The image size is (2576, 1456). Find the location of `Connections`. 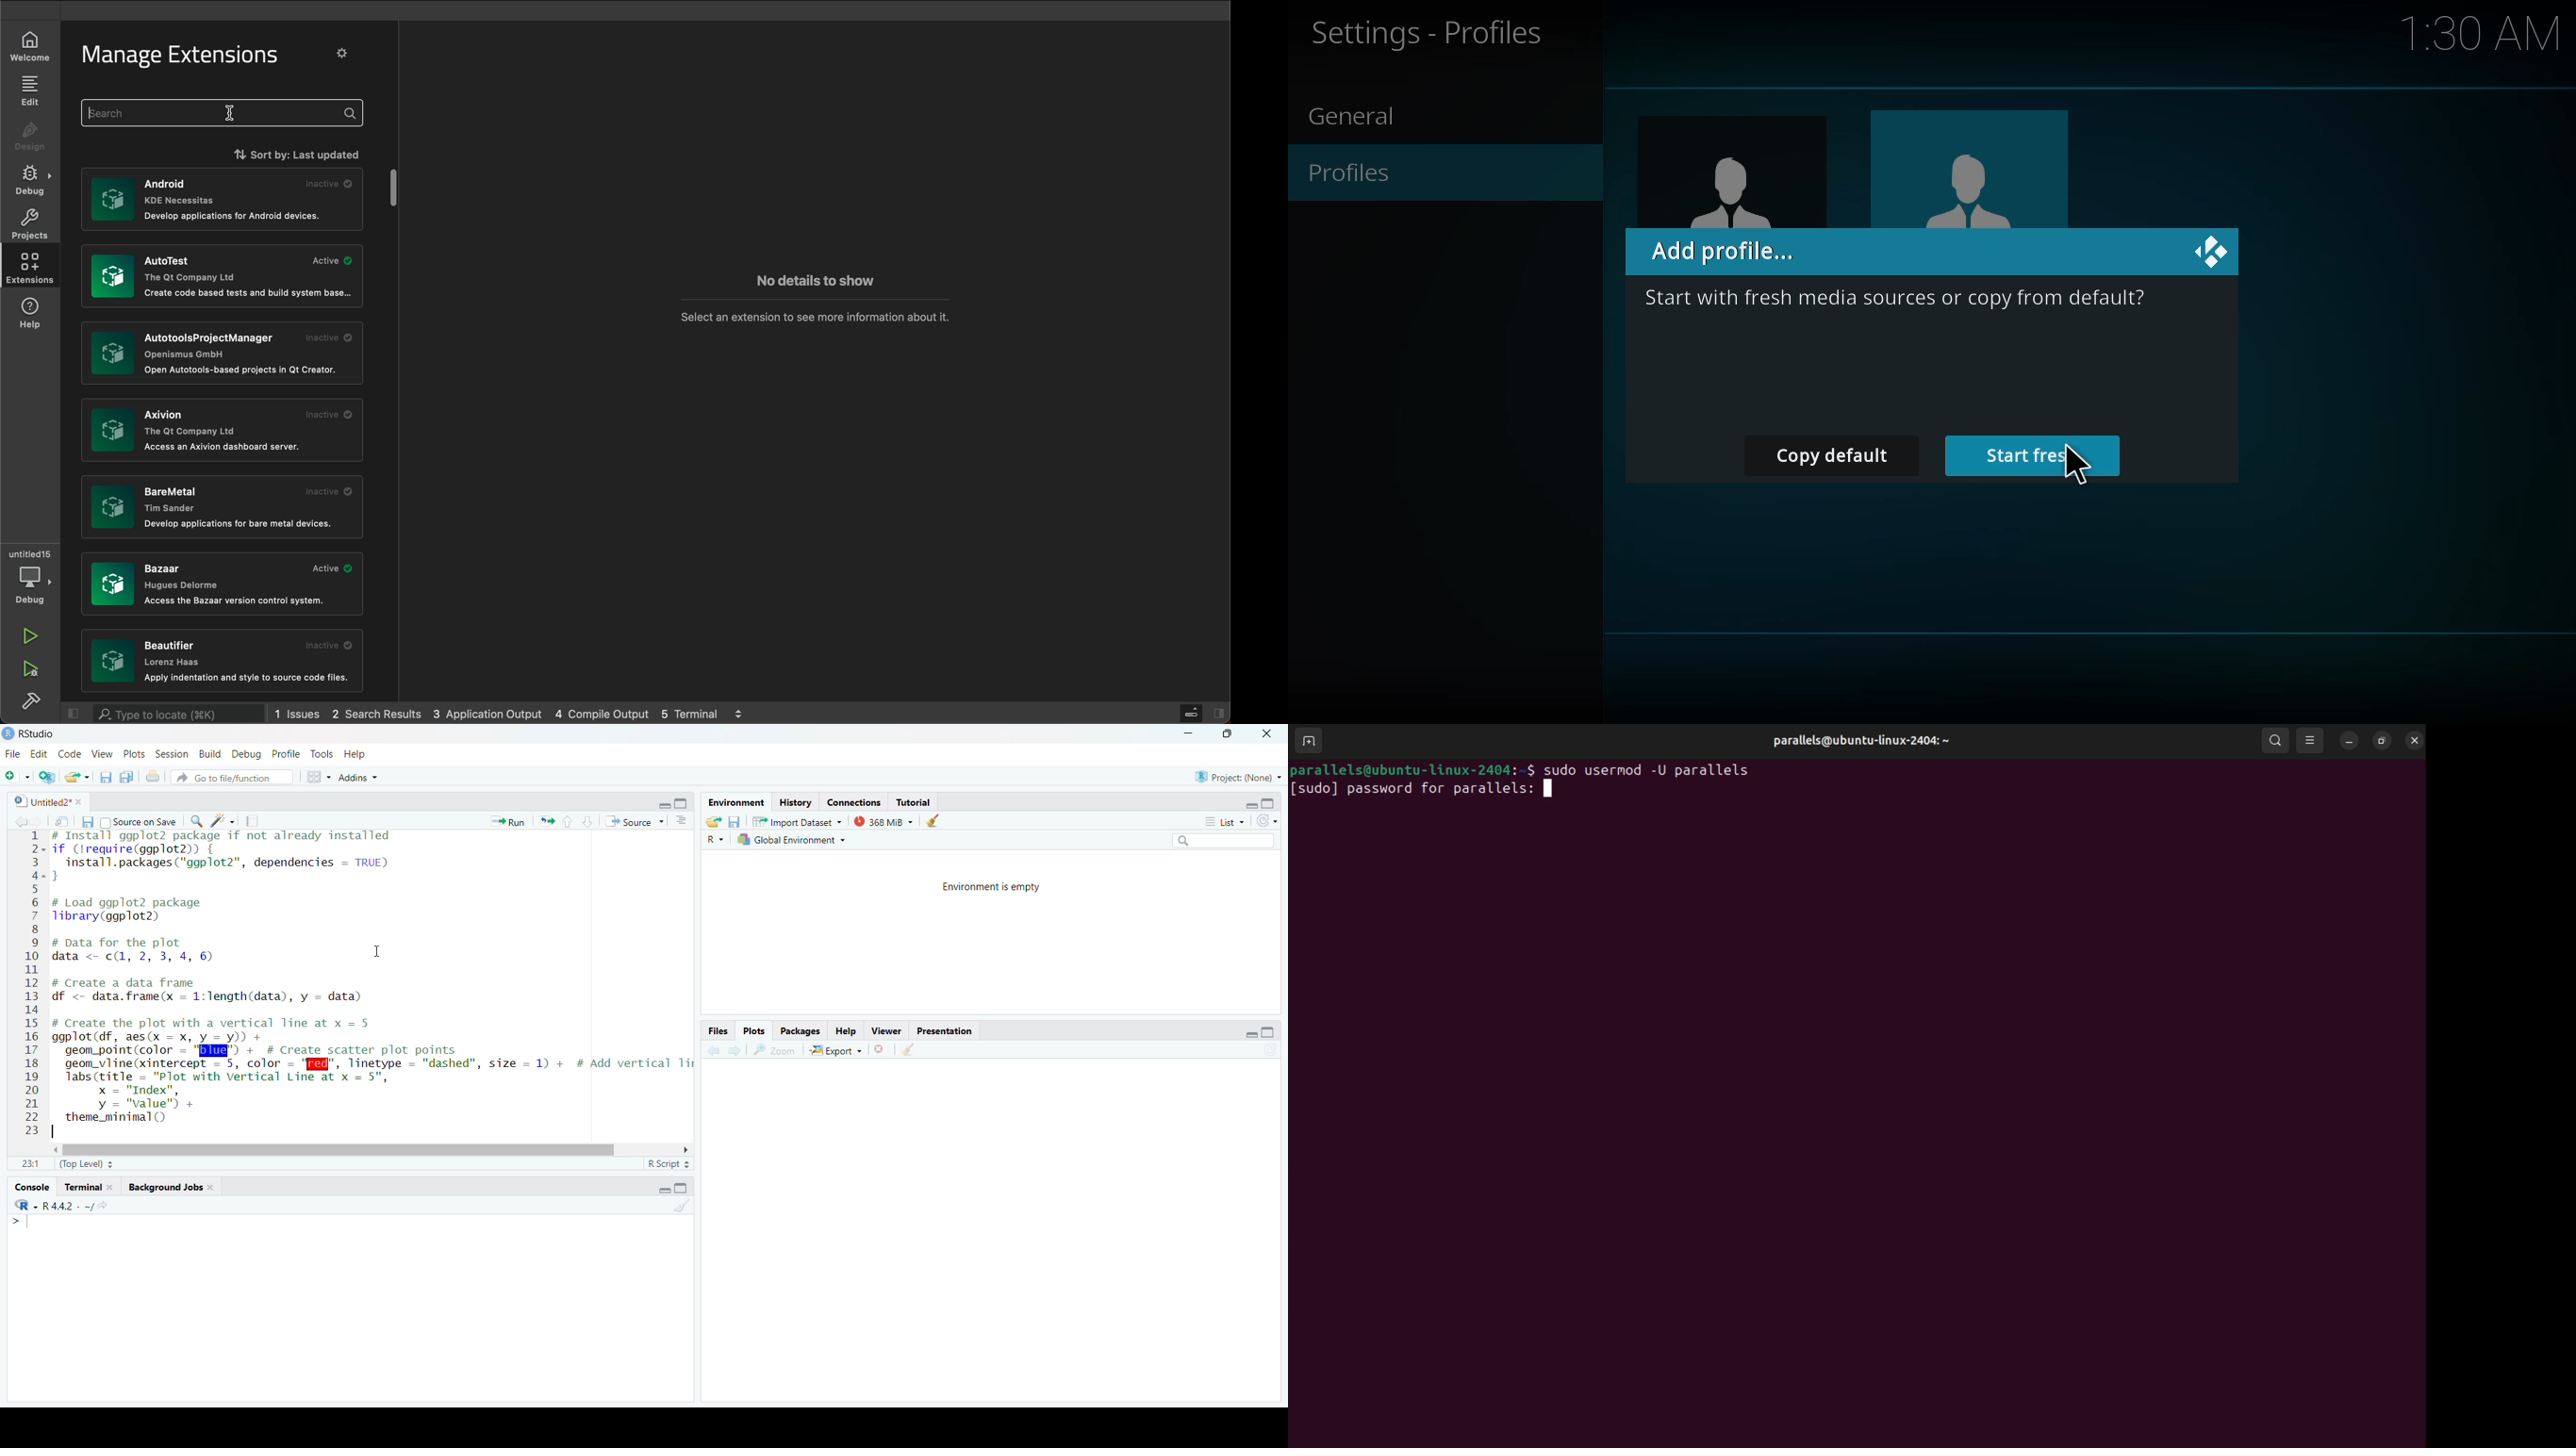

Connections is located at coordinates (857, 802).